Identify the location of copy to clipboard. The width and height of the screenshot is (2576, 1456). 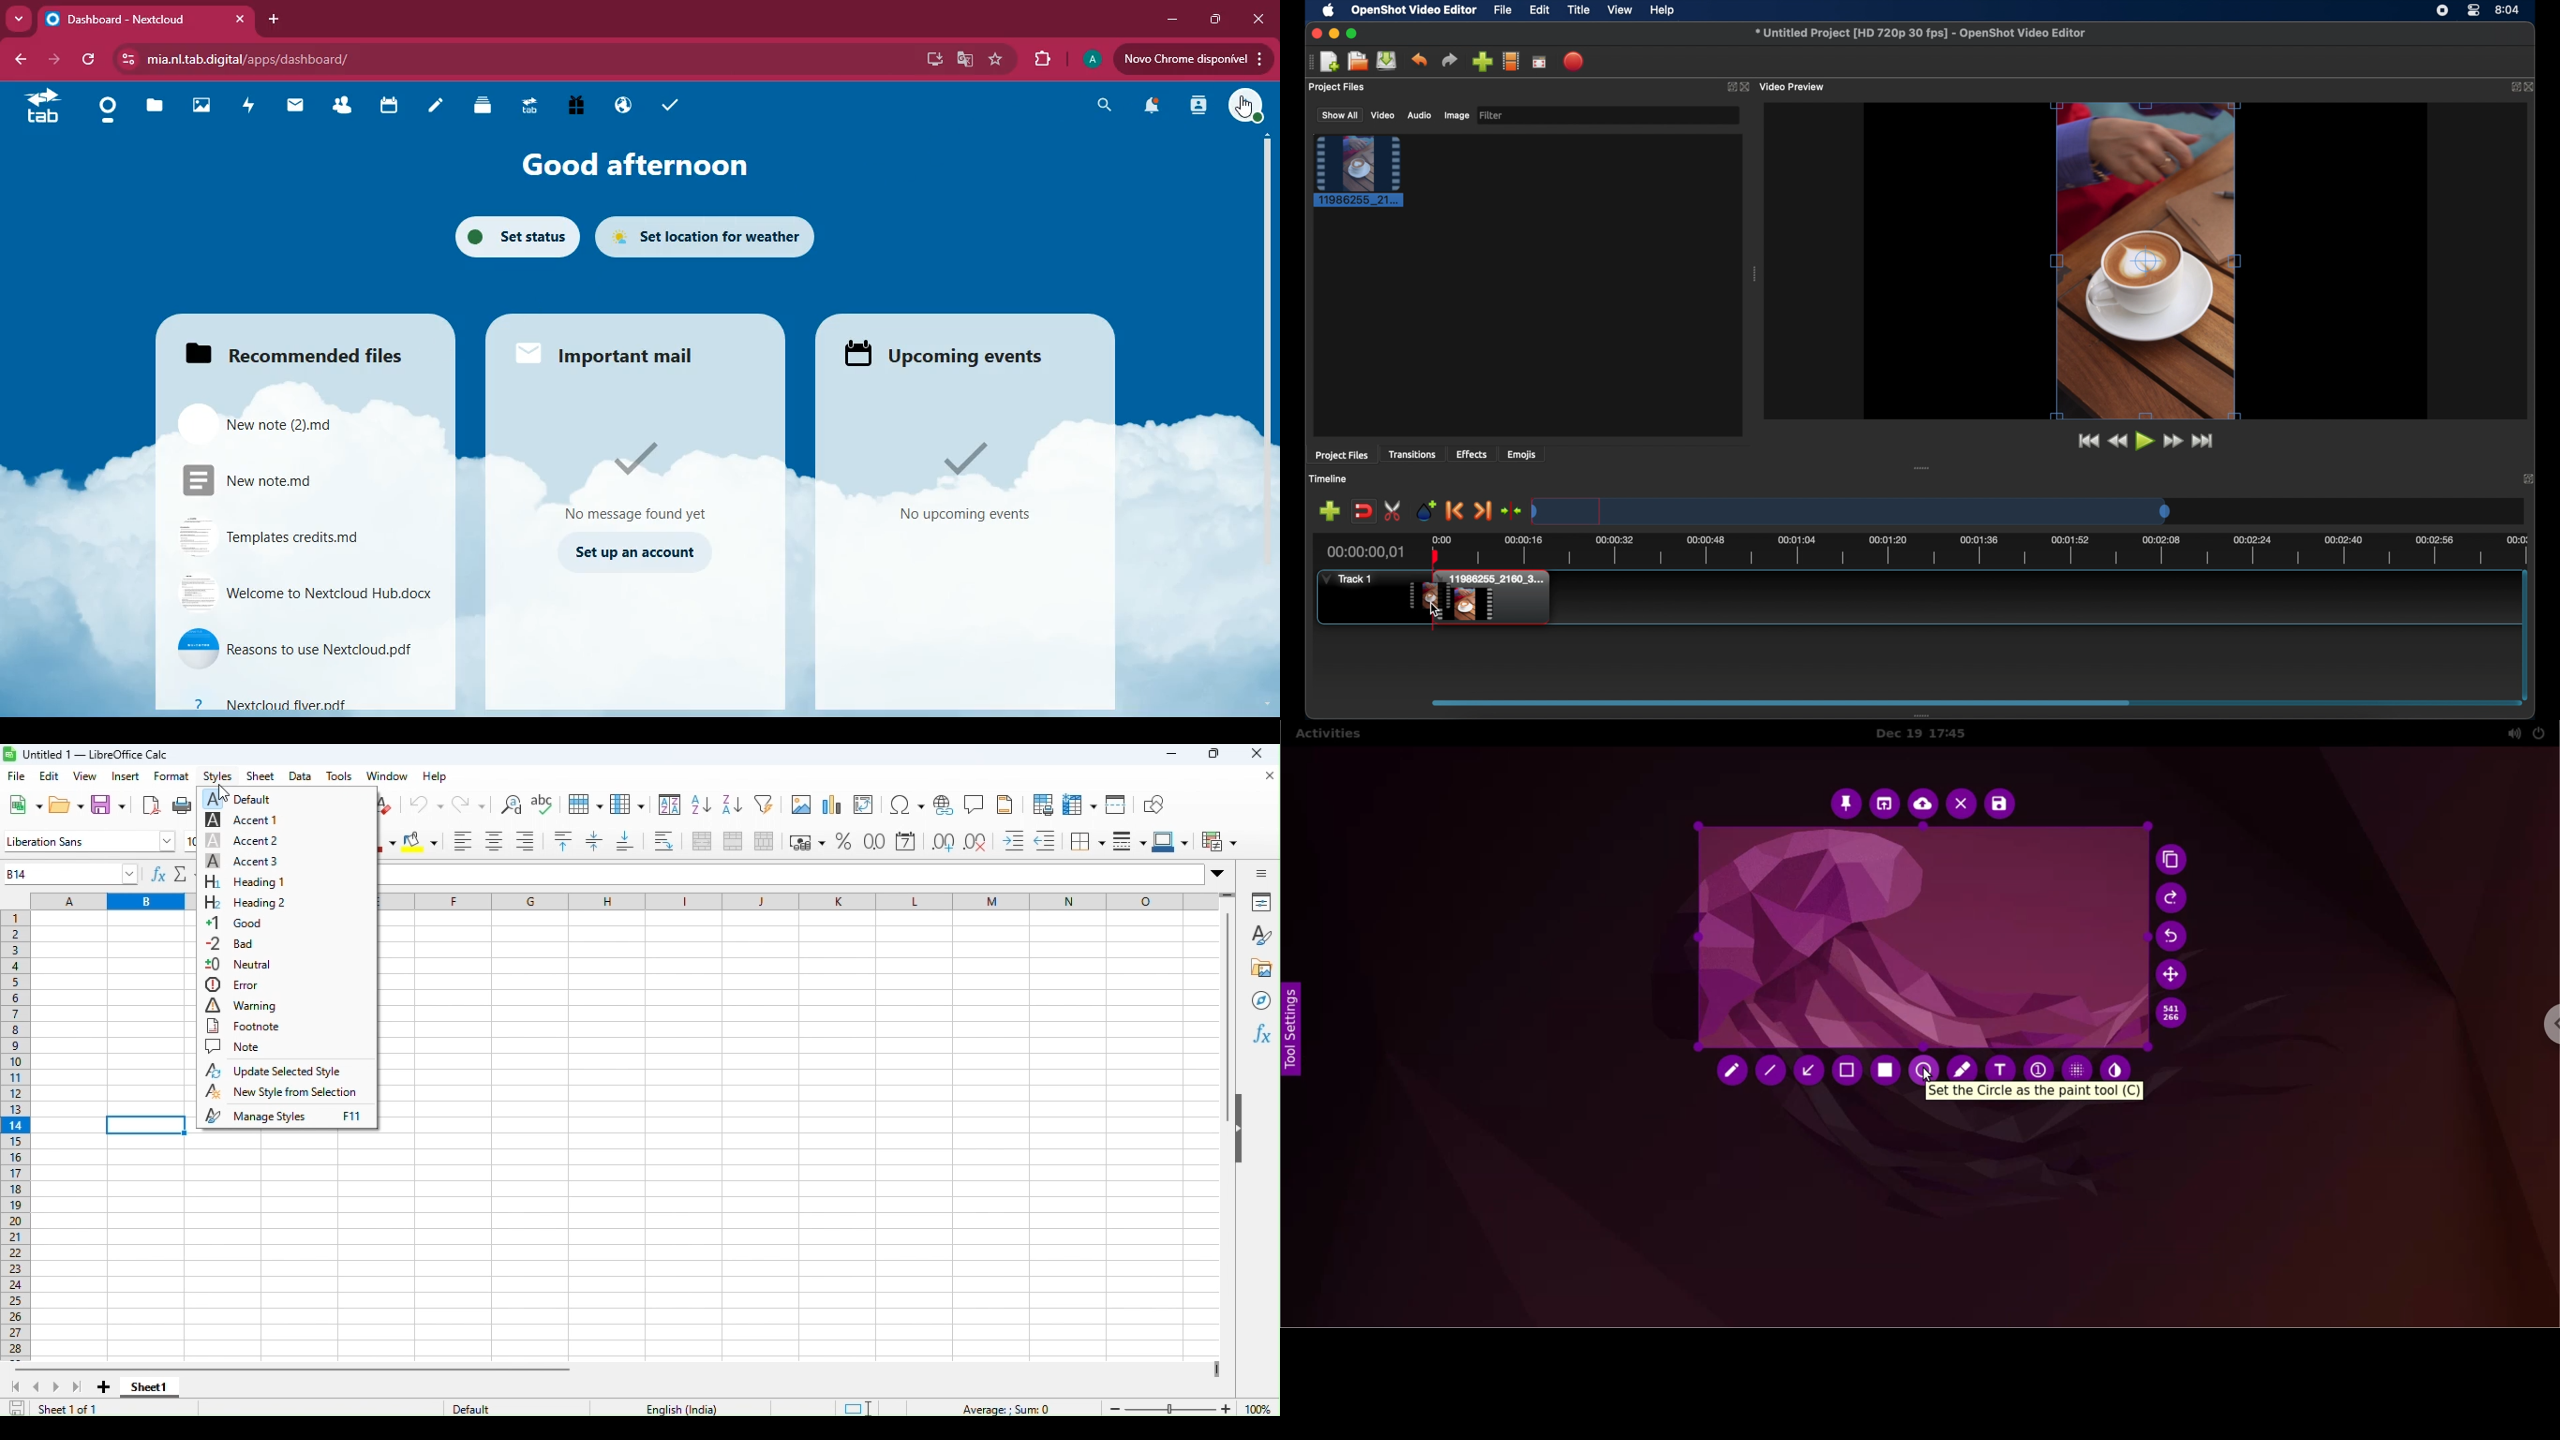
(2175, 861).